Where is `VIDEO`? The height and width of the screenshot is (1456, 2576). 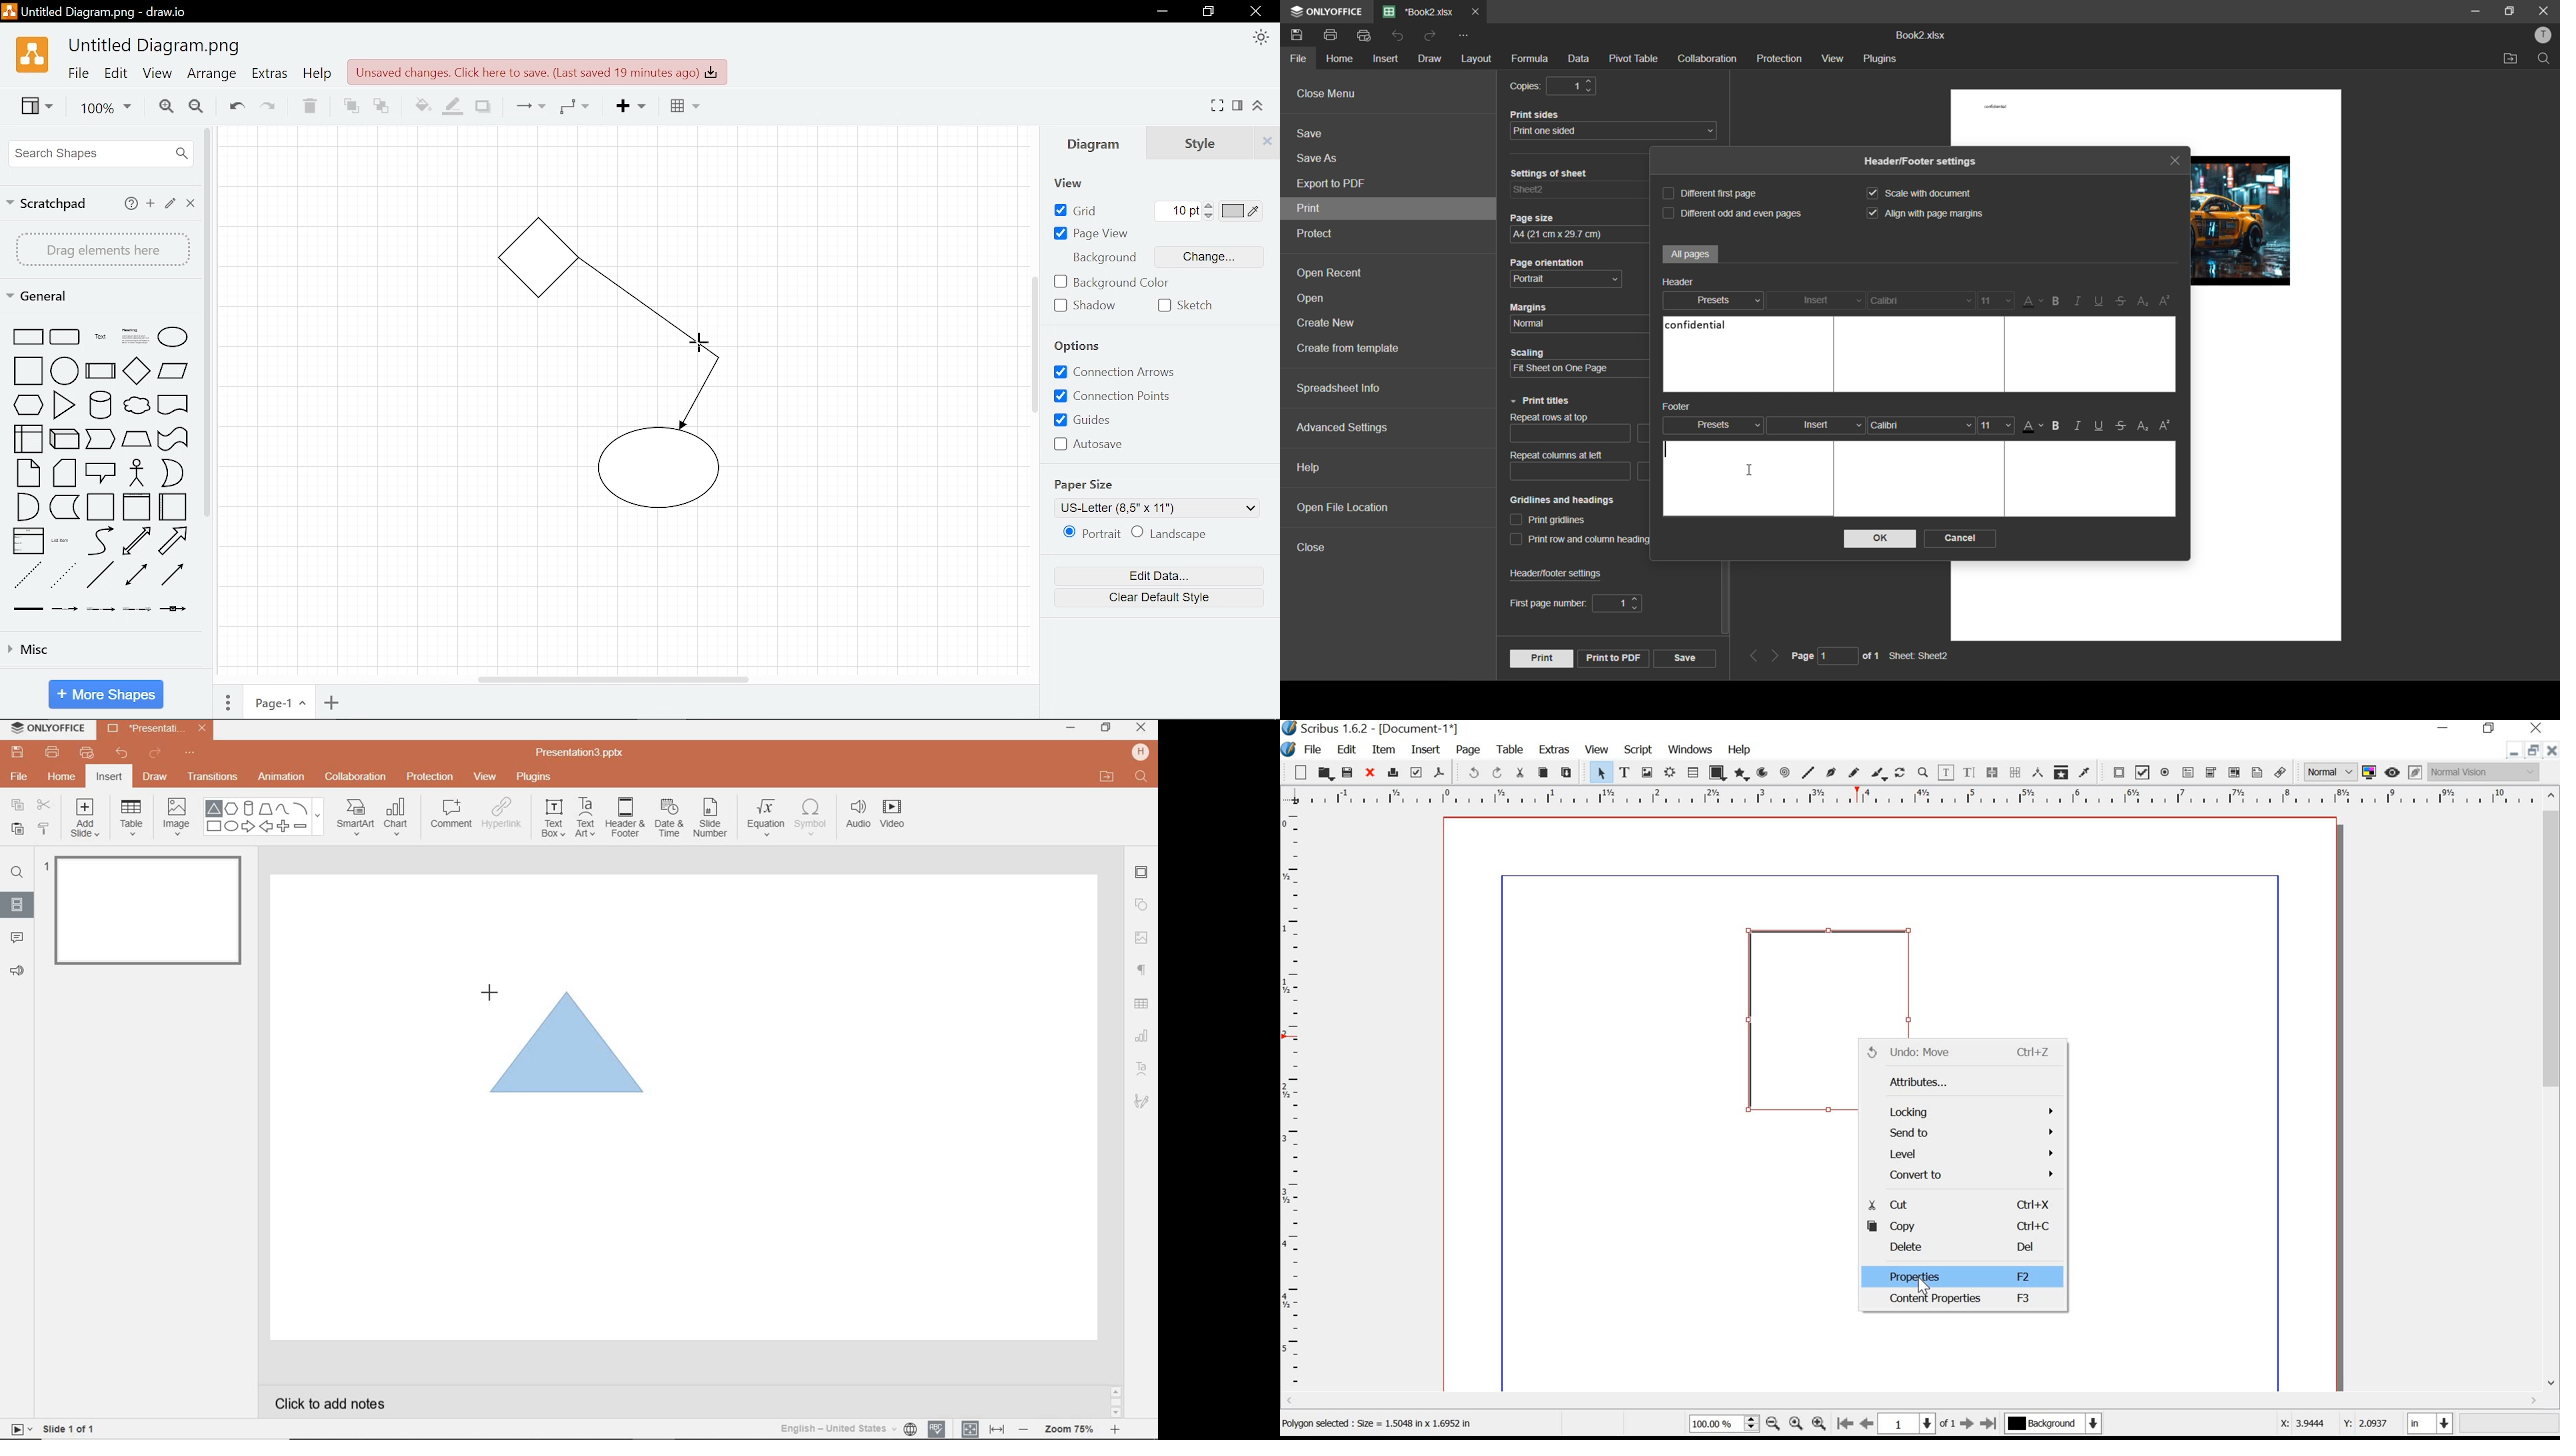
VIDEO is located at coordinates (897, 817).